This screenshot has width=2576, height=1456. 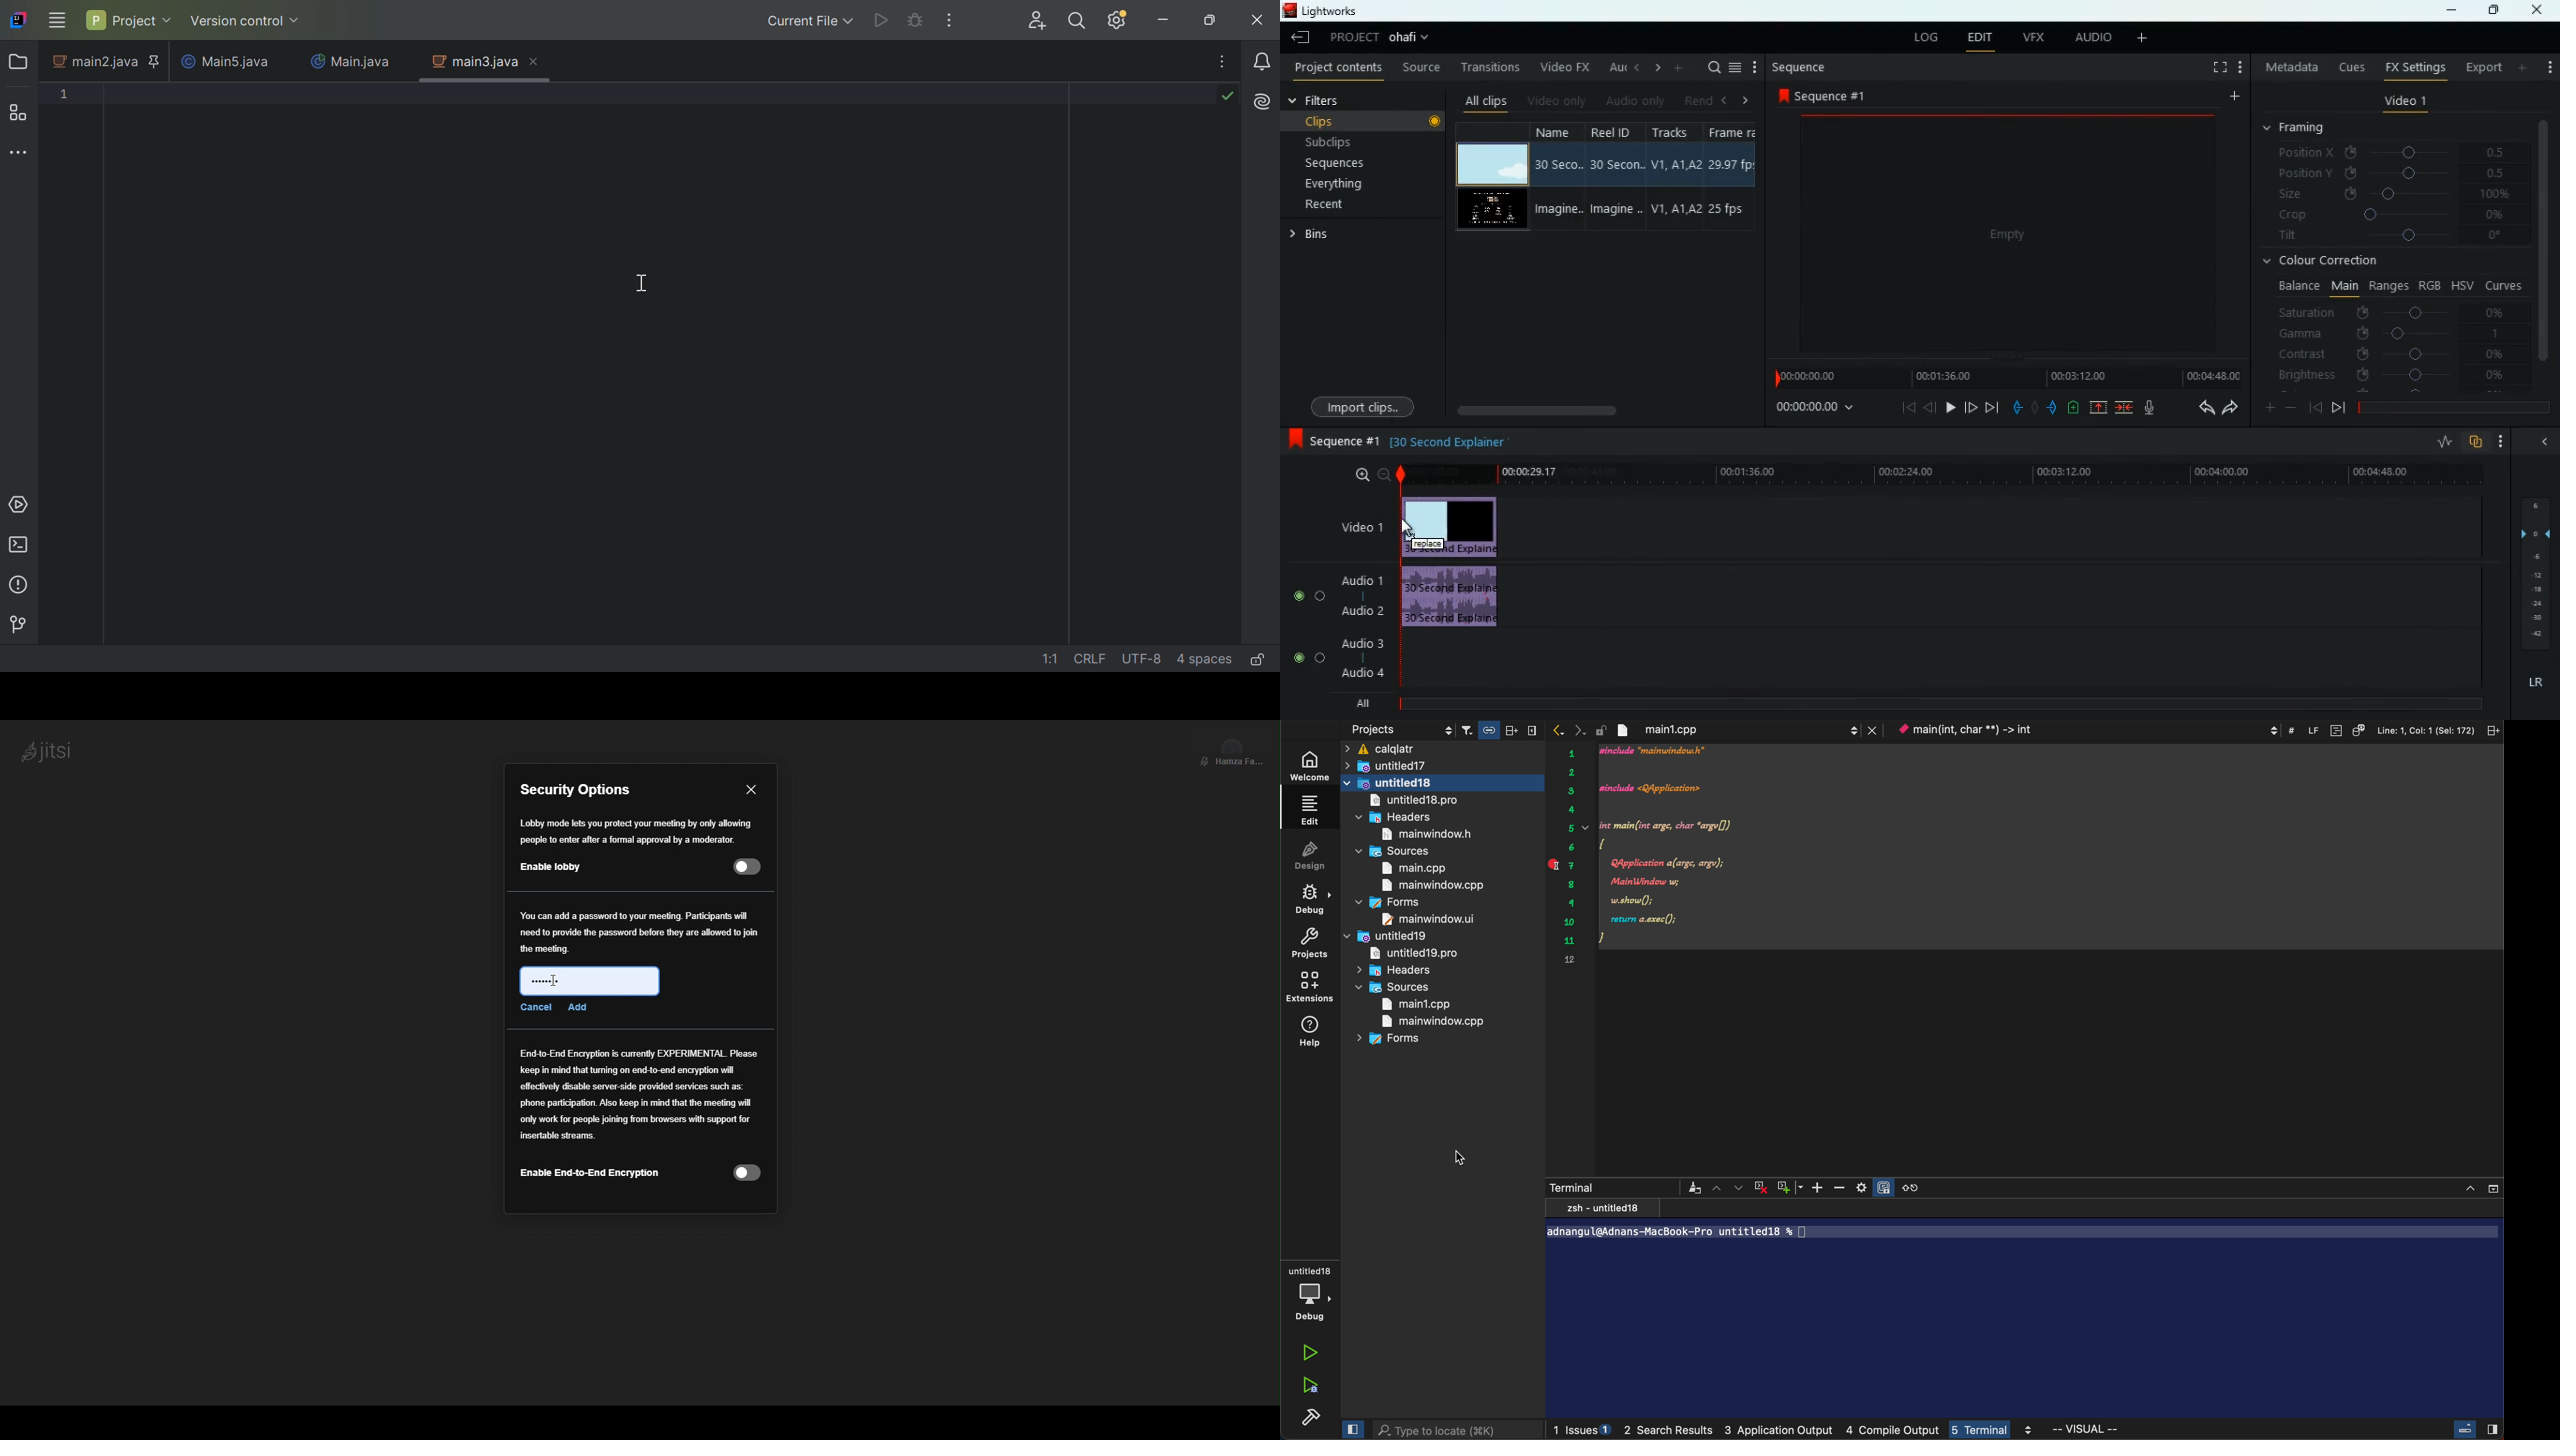 What do you see at coordinates (1399, 987) in the screenshot?
I see `sources` at bounding box center [1399, 987].